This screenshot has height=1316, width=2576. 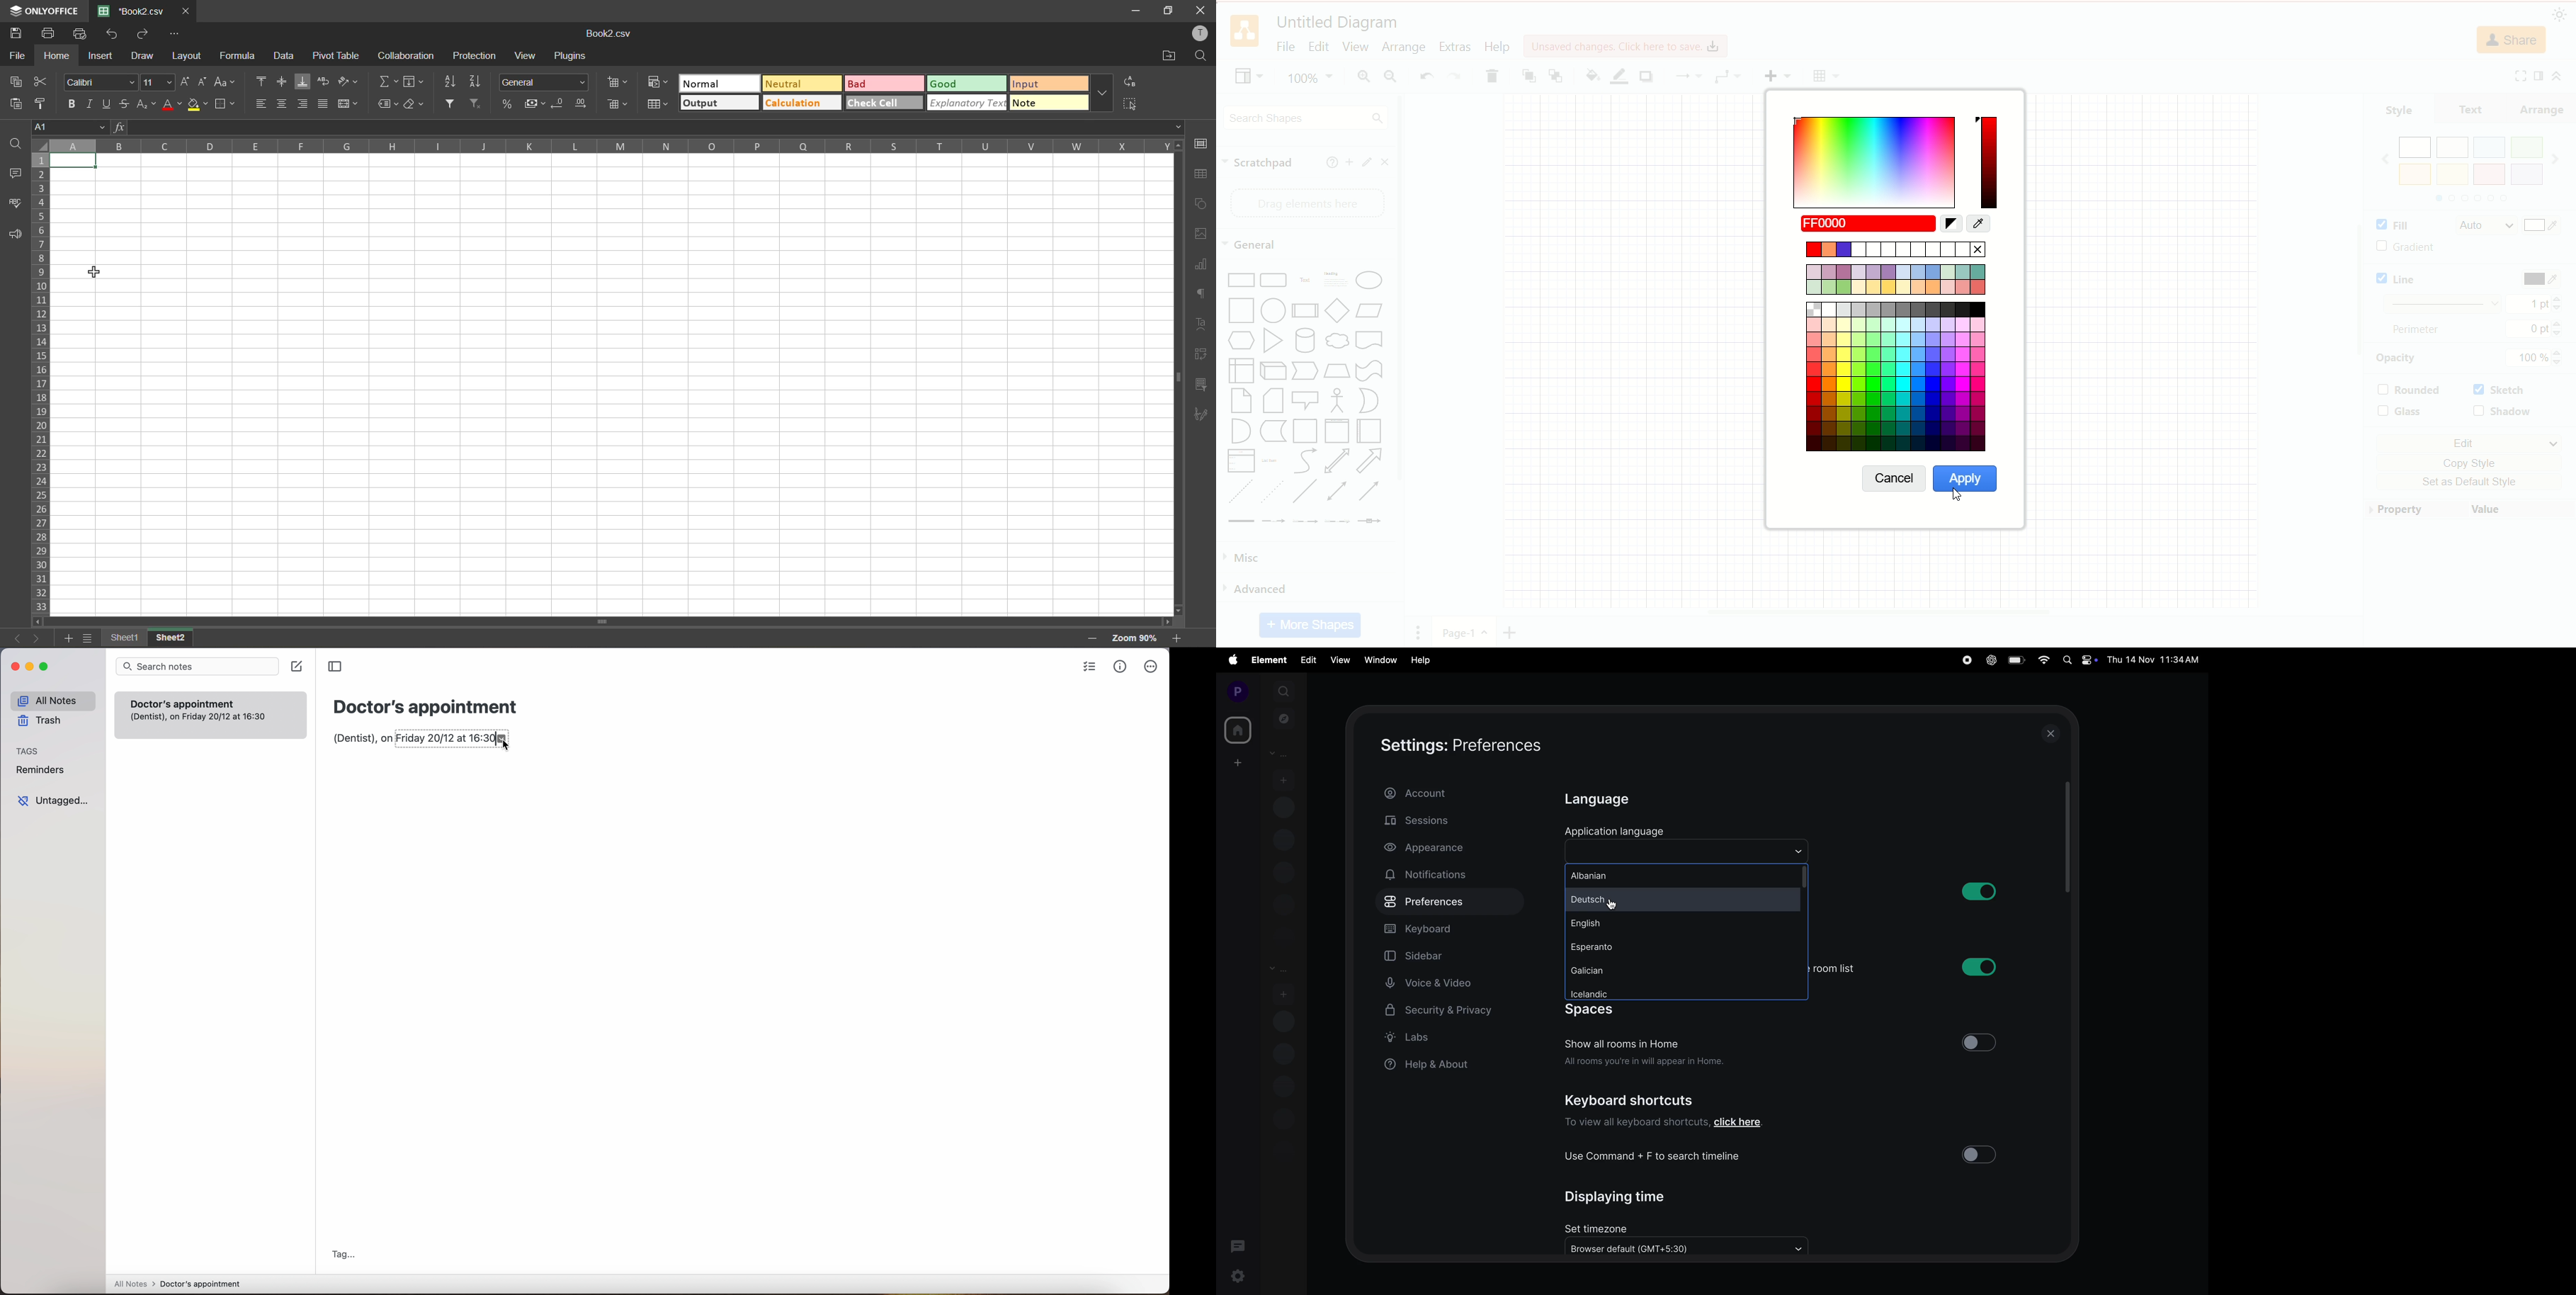 I want to click on formula, so click(x=243, y=56).